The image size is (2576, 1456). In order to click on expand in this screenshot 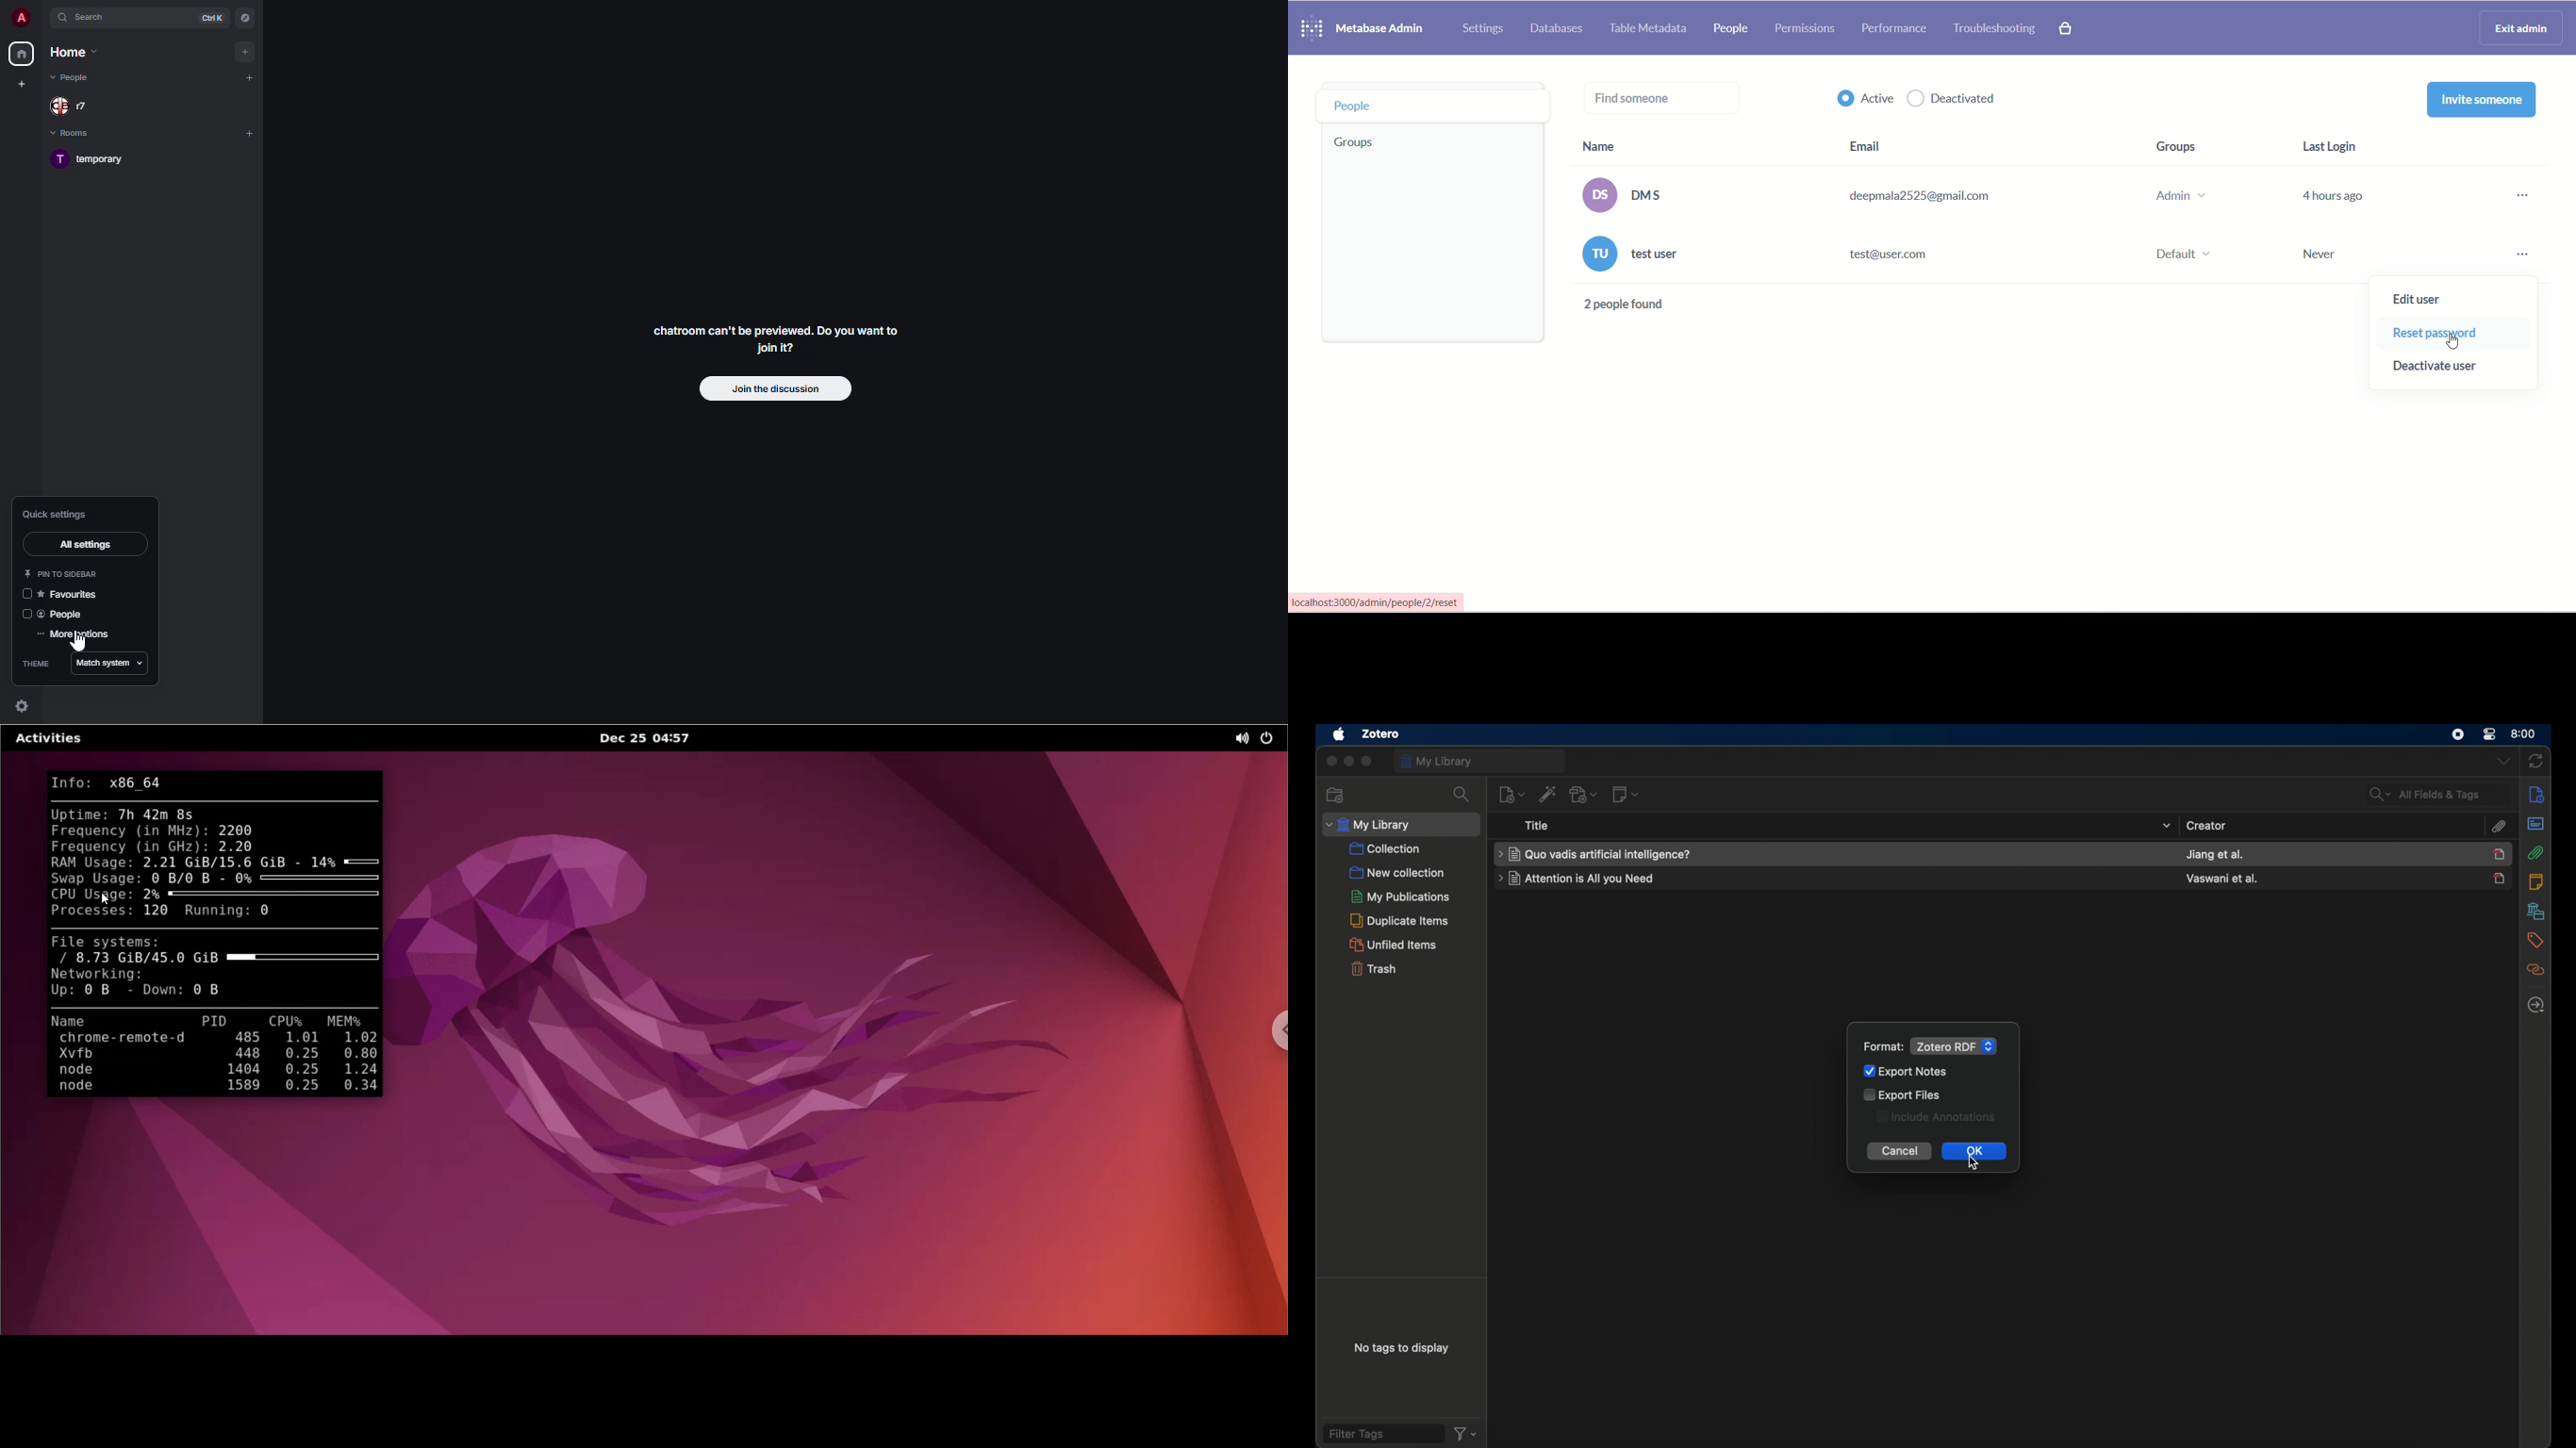, I will do `click(44, 18)`.